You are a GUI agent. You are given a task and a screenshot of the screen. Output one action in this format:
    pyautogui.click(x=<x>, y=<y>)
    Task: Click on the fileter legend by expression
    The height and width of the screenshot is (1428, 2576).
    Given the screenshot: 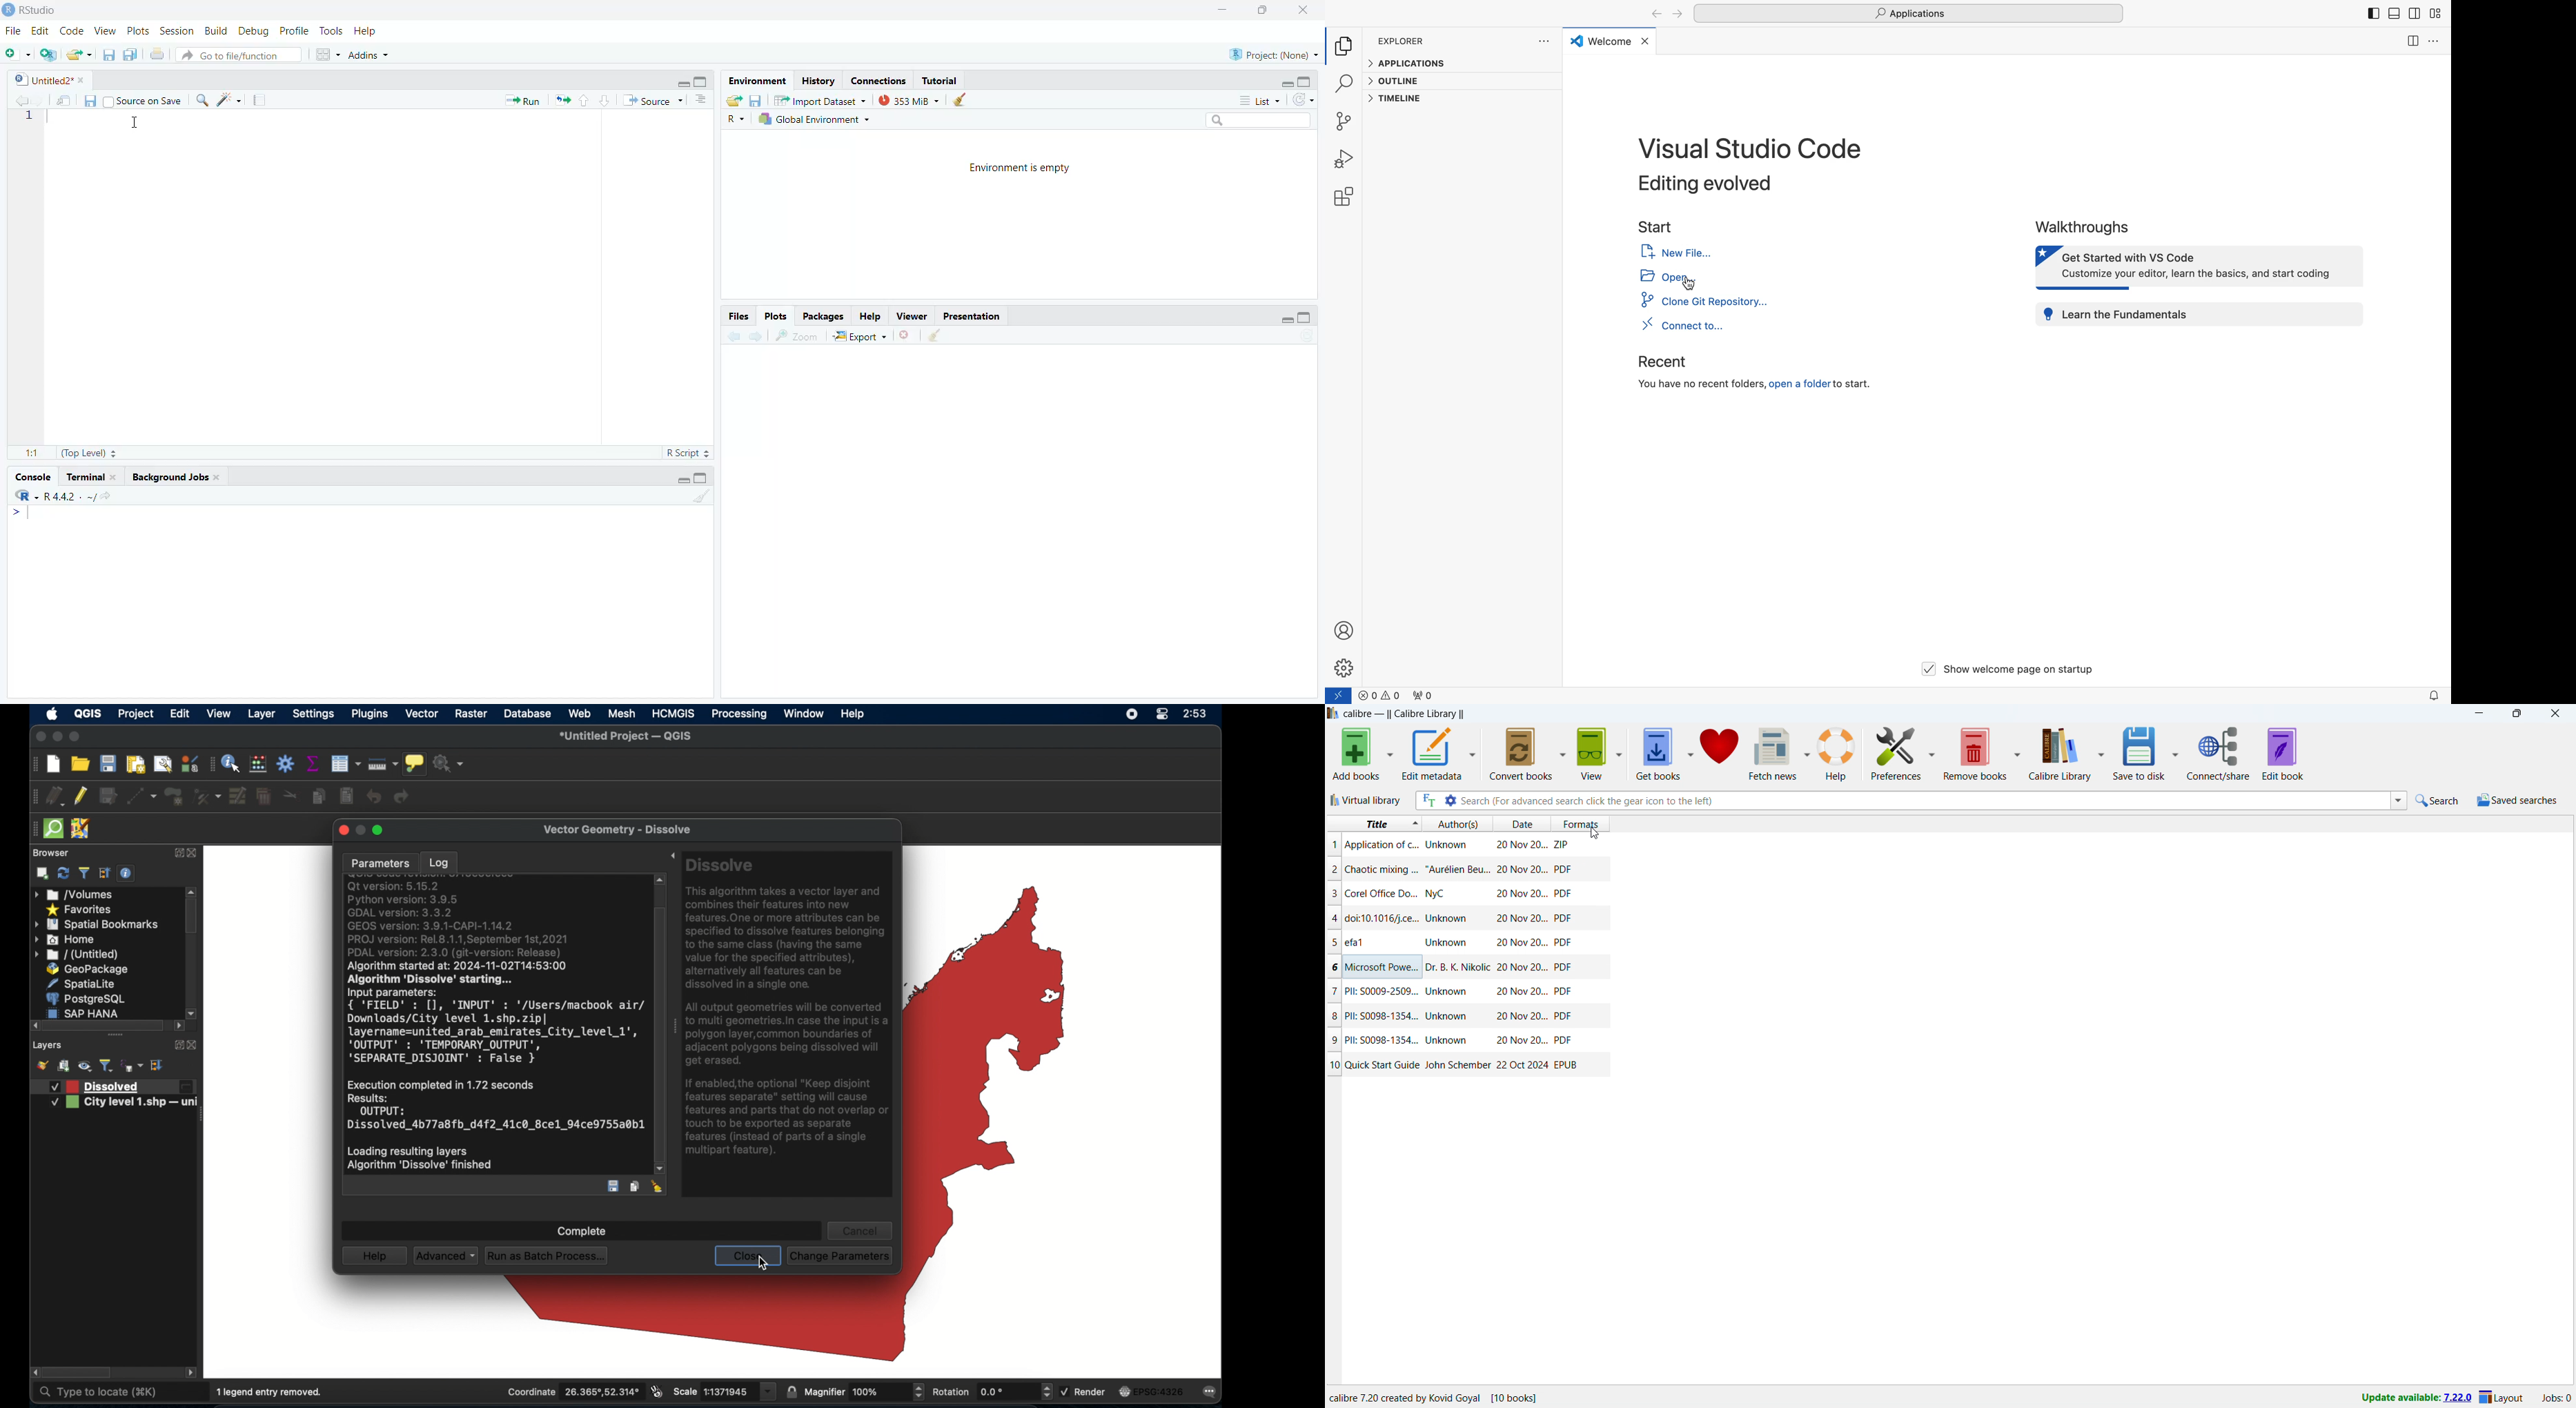 What is the action you would take?
    pyautogui.click(x=133, y=1066)
    